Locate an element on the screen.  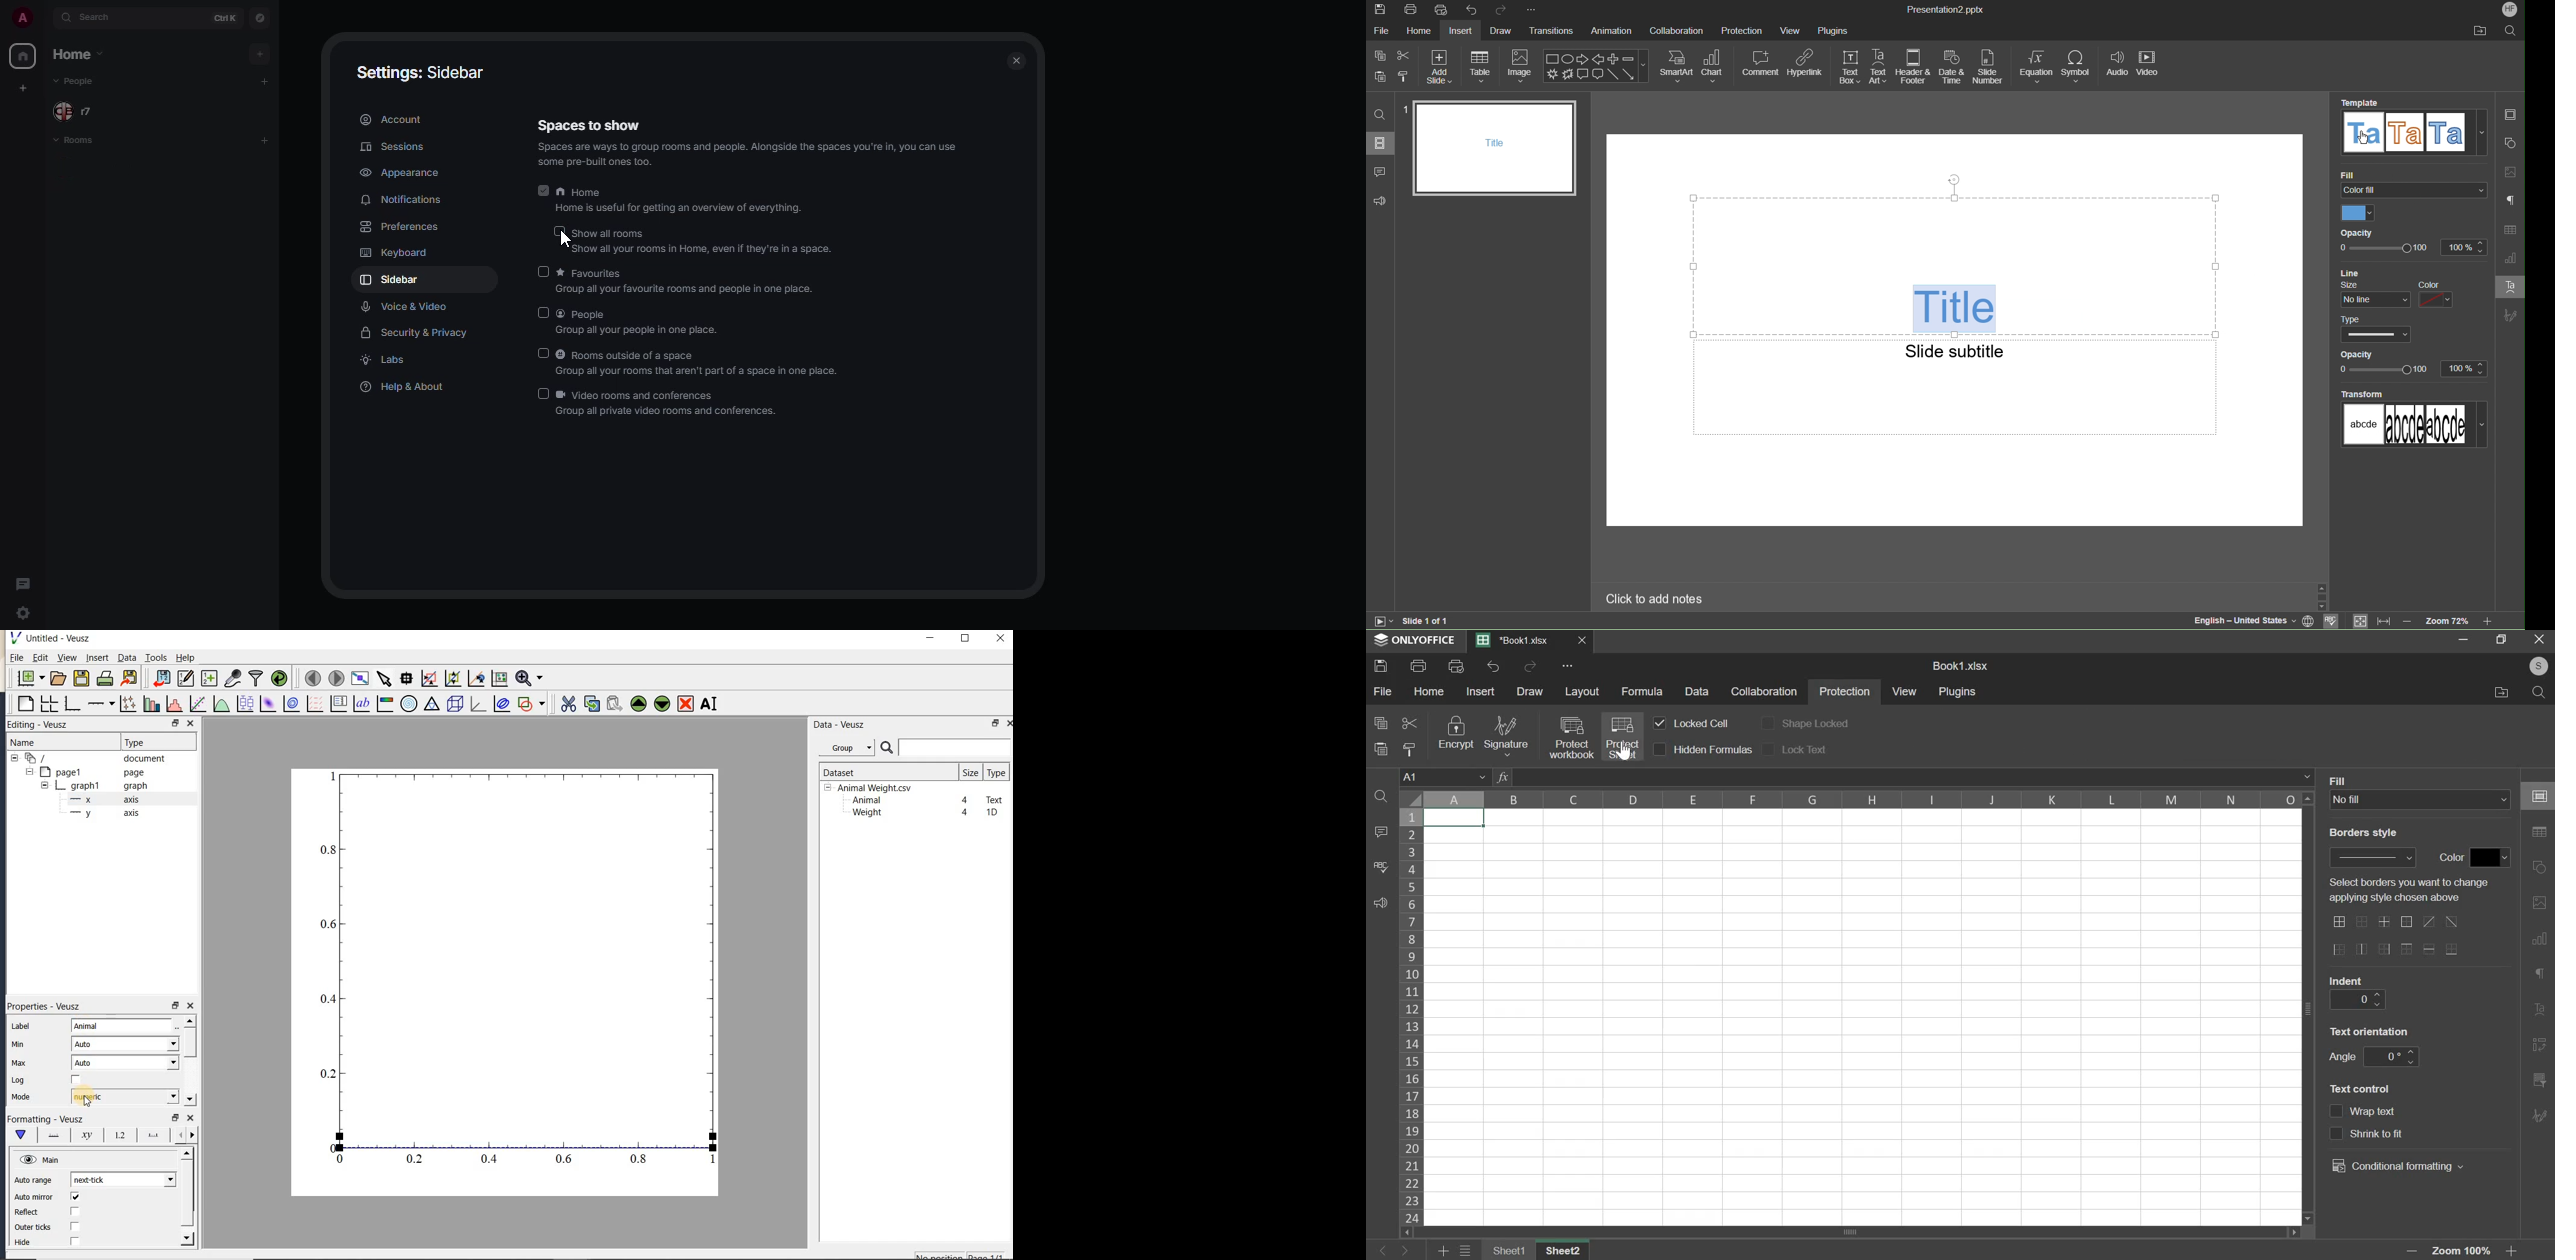
axis line is located at coordinates (51, 1135).